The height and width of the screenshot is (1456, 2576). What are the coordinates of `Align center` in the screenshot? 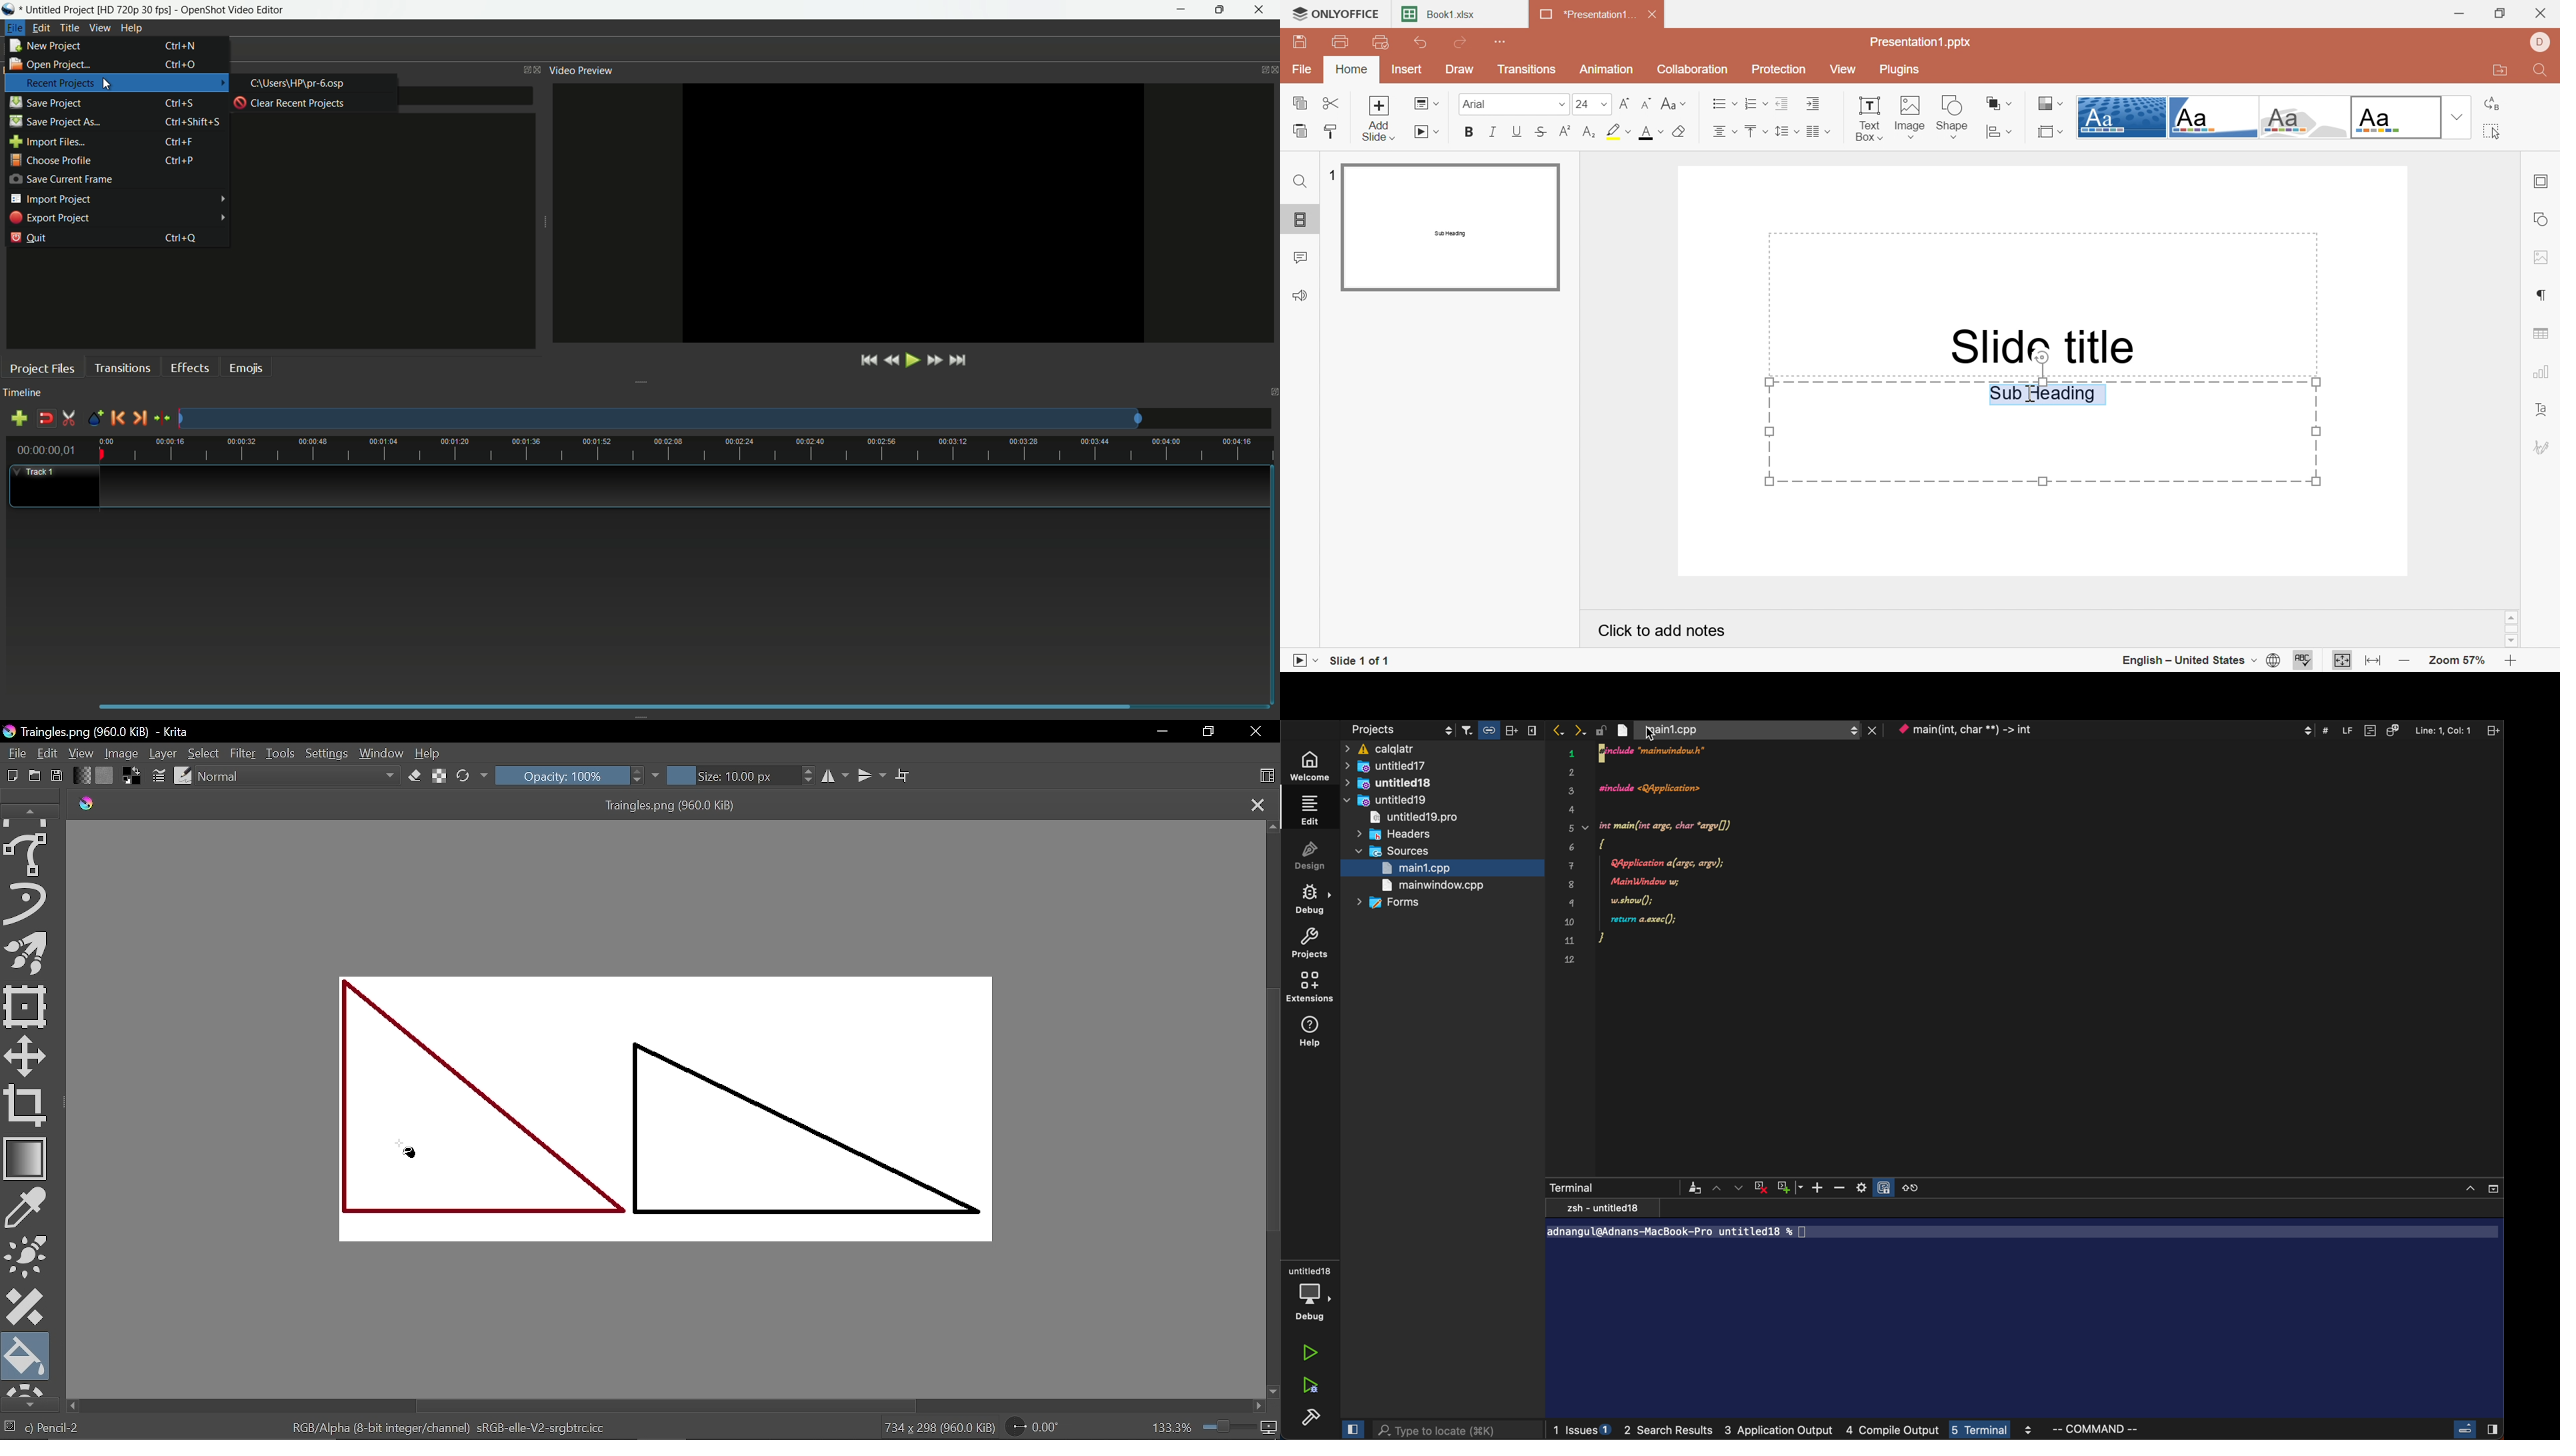 It's located at (1726, 131).